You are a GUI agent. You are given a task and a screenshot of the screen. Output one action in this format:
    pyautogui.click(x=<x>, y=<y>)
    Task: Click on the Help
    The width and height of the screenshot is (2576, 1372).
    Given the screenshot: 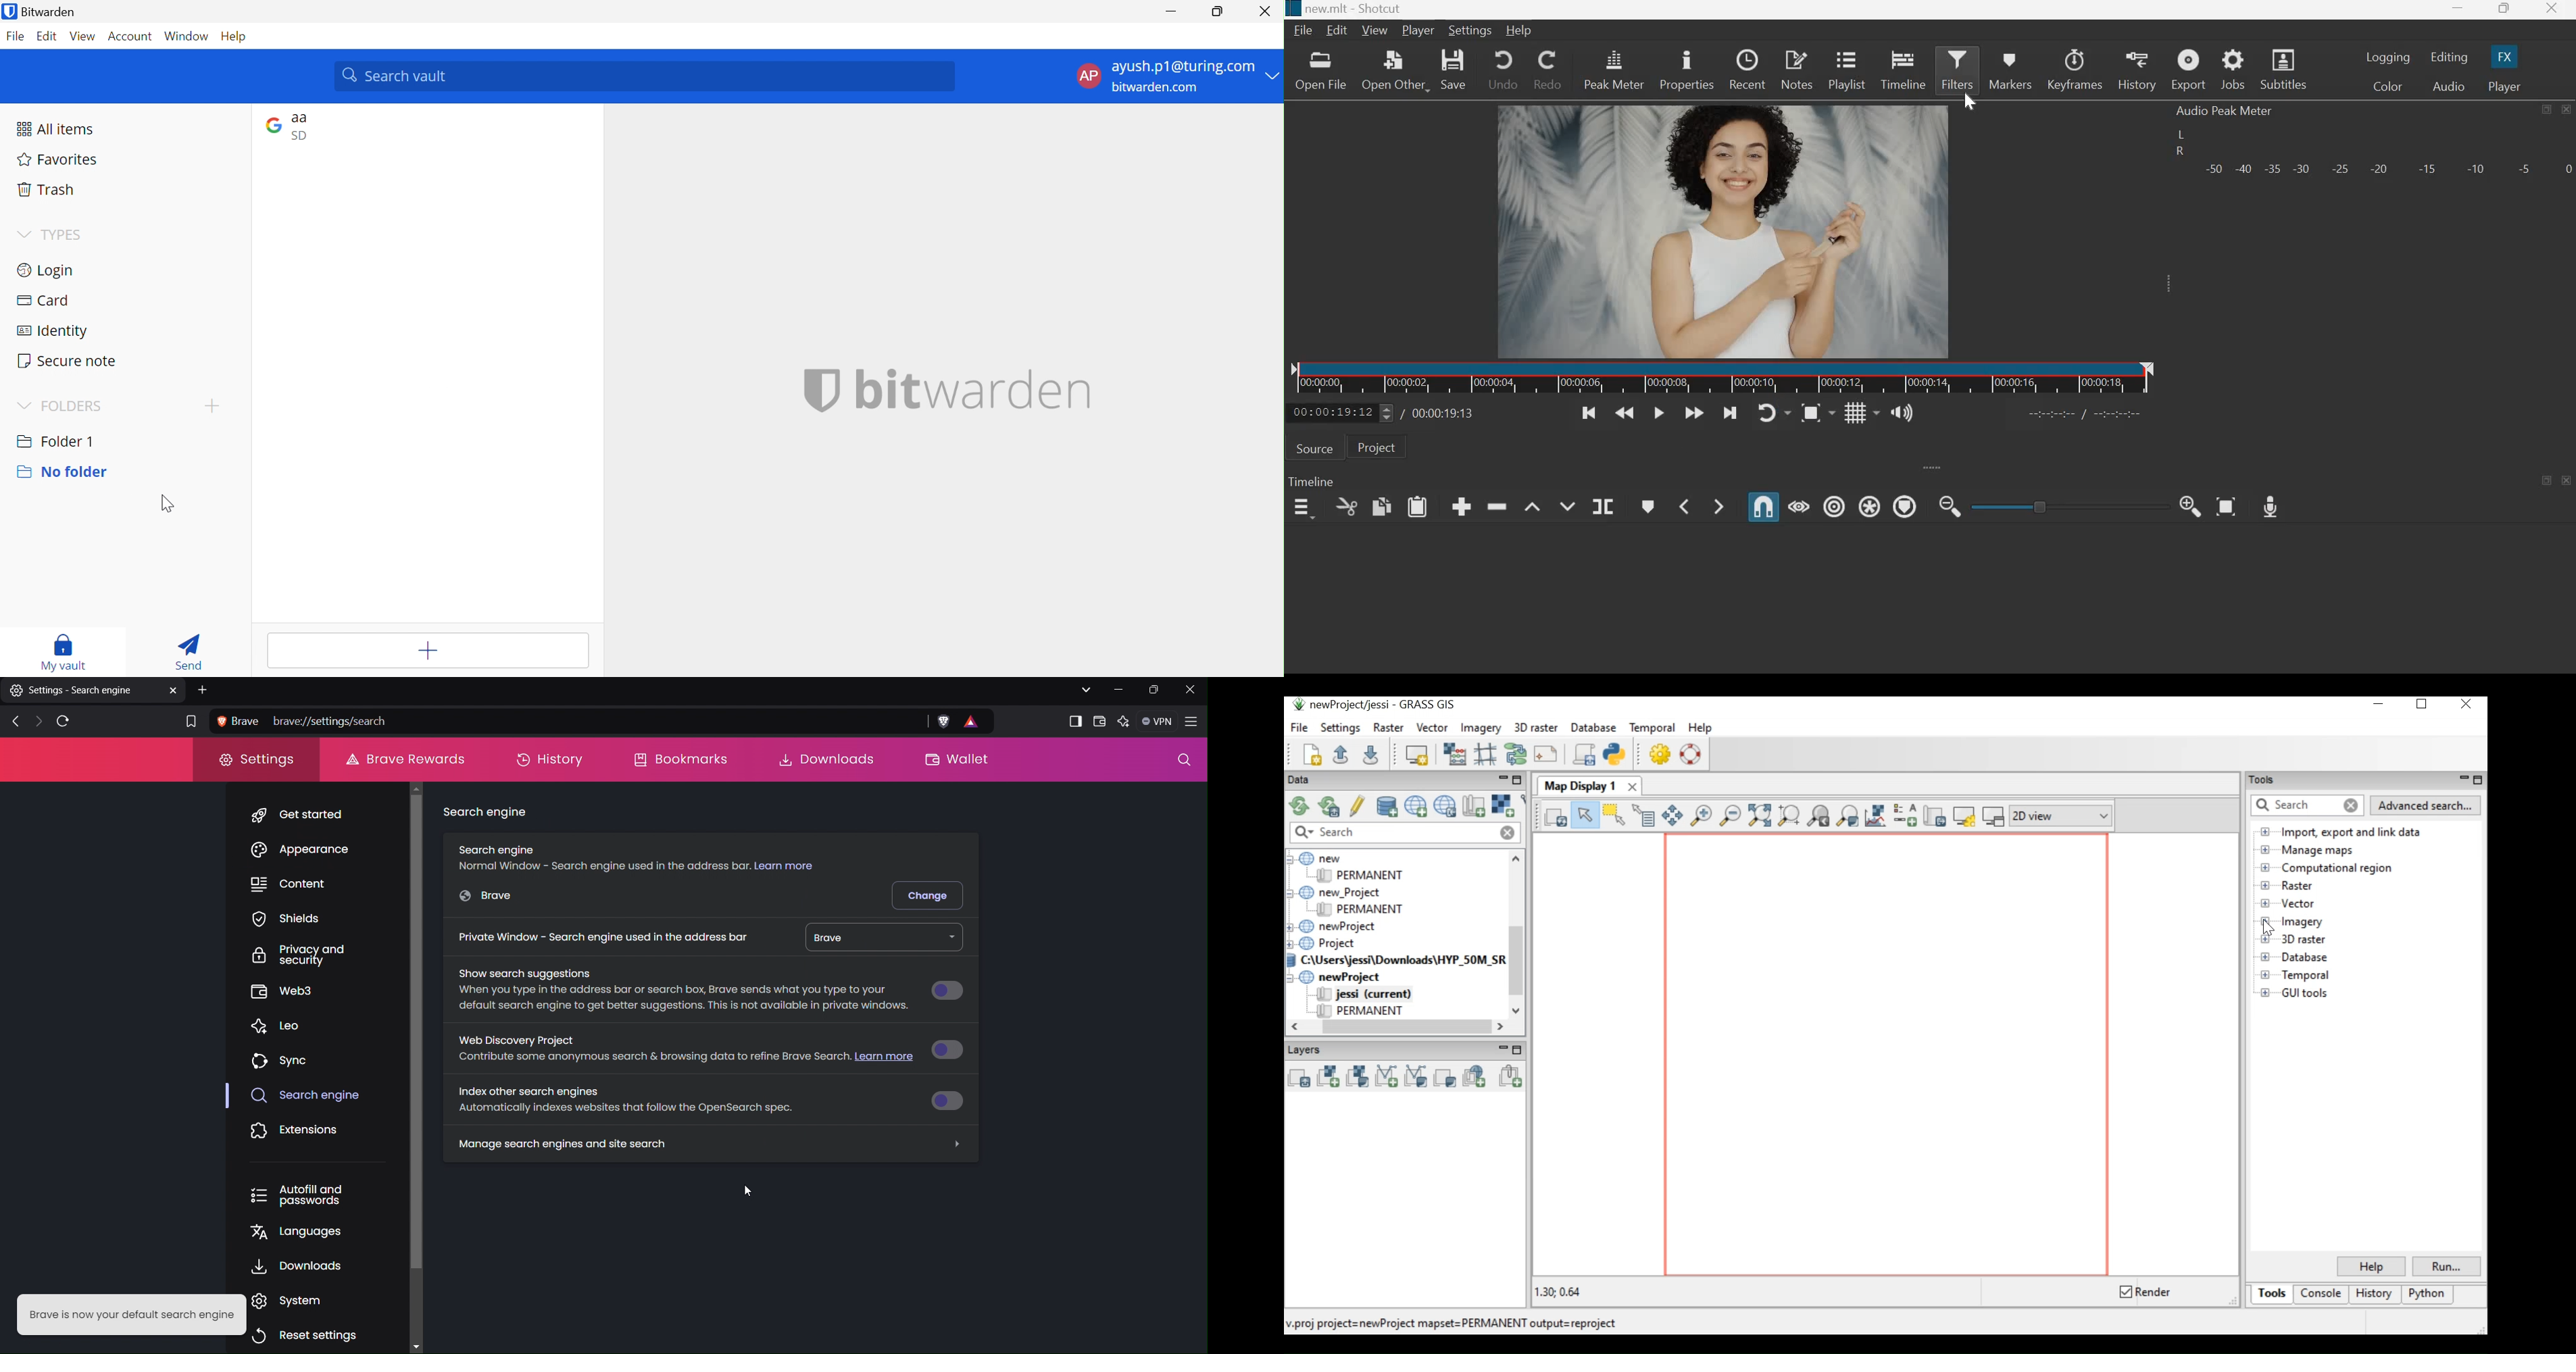 What is the action you would take?
    pyautogui.click(x=1523, y=29)
    